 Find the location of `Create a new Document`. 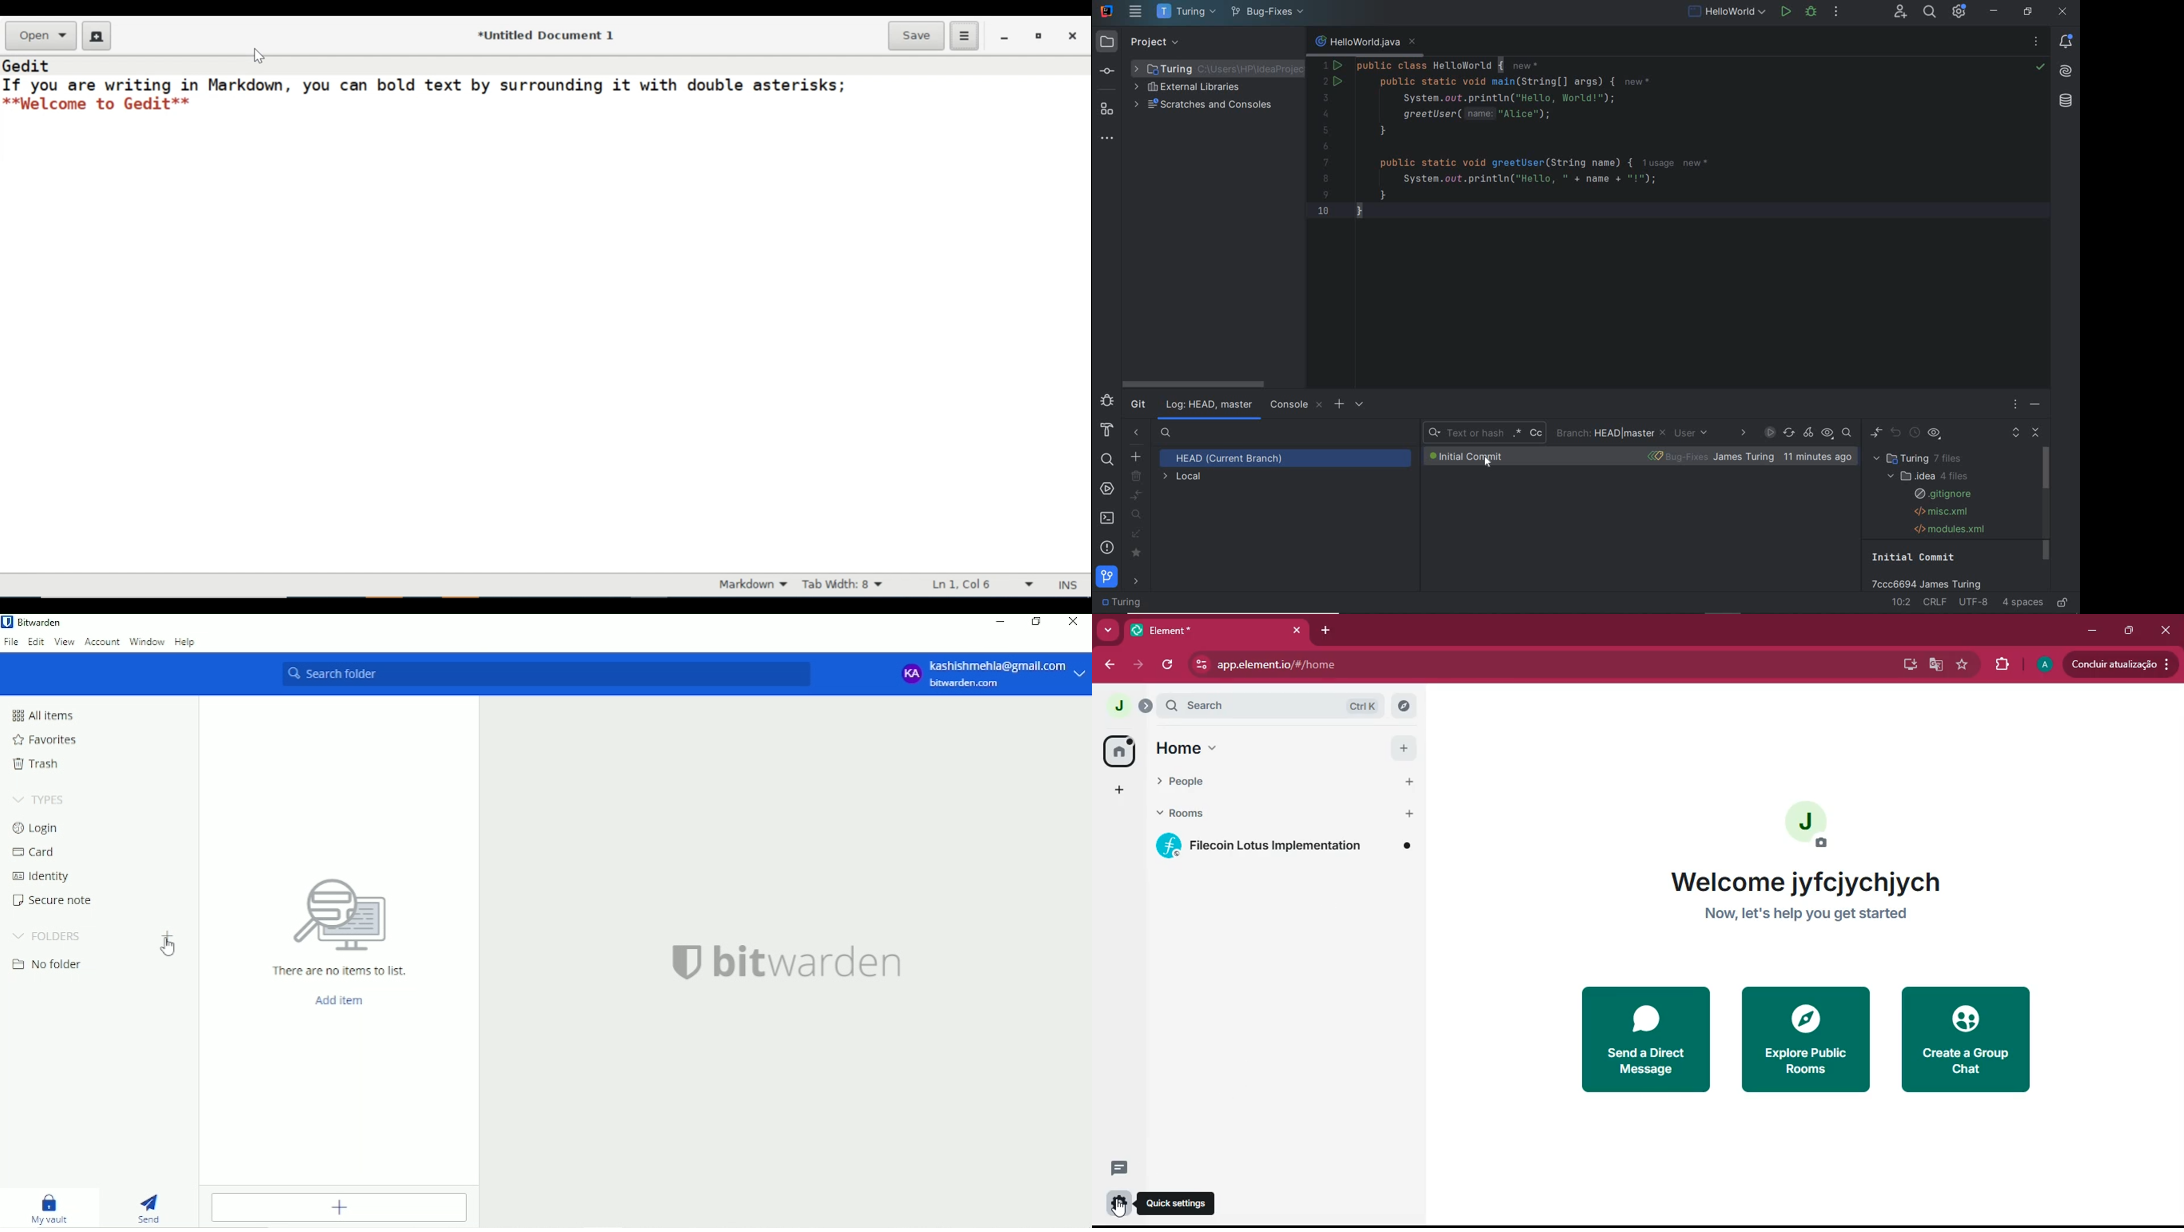

Create a new Document is located at coordinates (96, 35).